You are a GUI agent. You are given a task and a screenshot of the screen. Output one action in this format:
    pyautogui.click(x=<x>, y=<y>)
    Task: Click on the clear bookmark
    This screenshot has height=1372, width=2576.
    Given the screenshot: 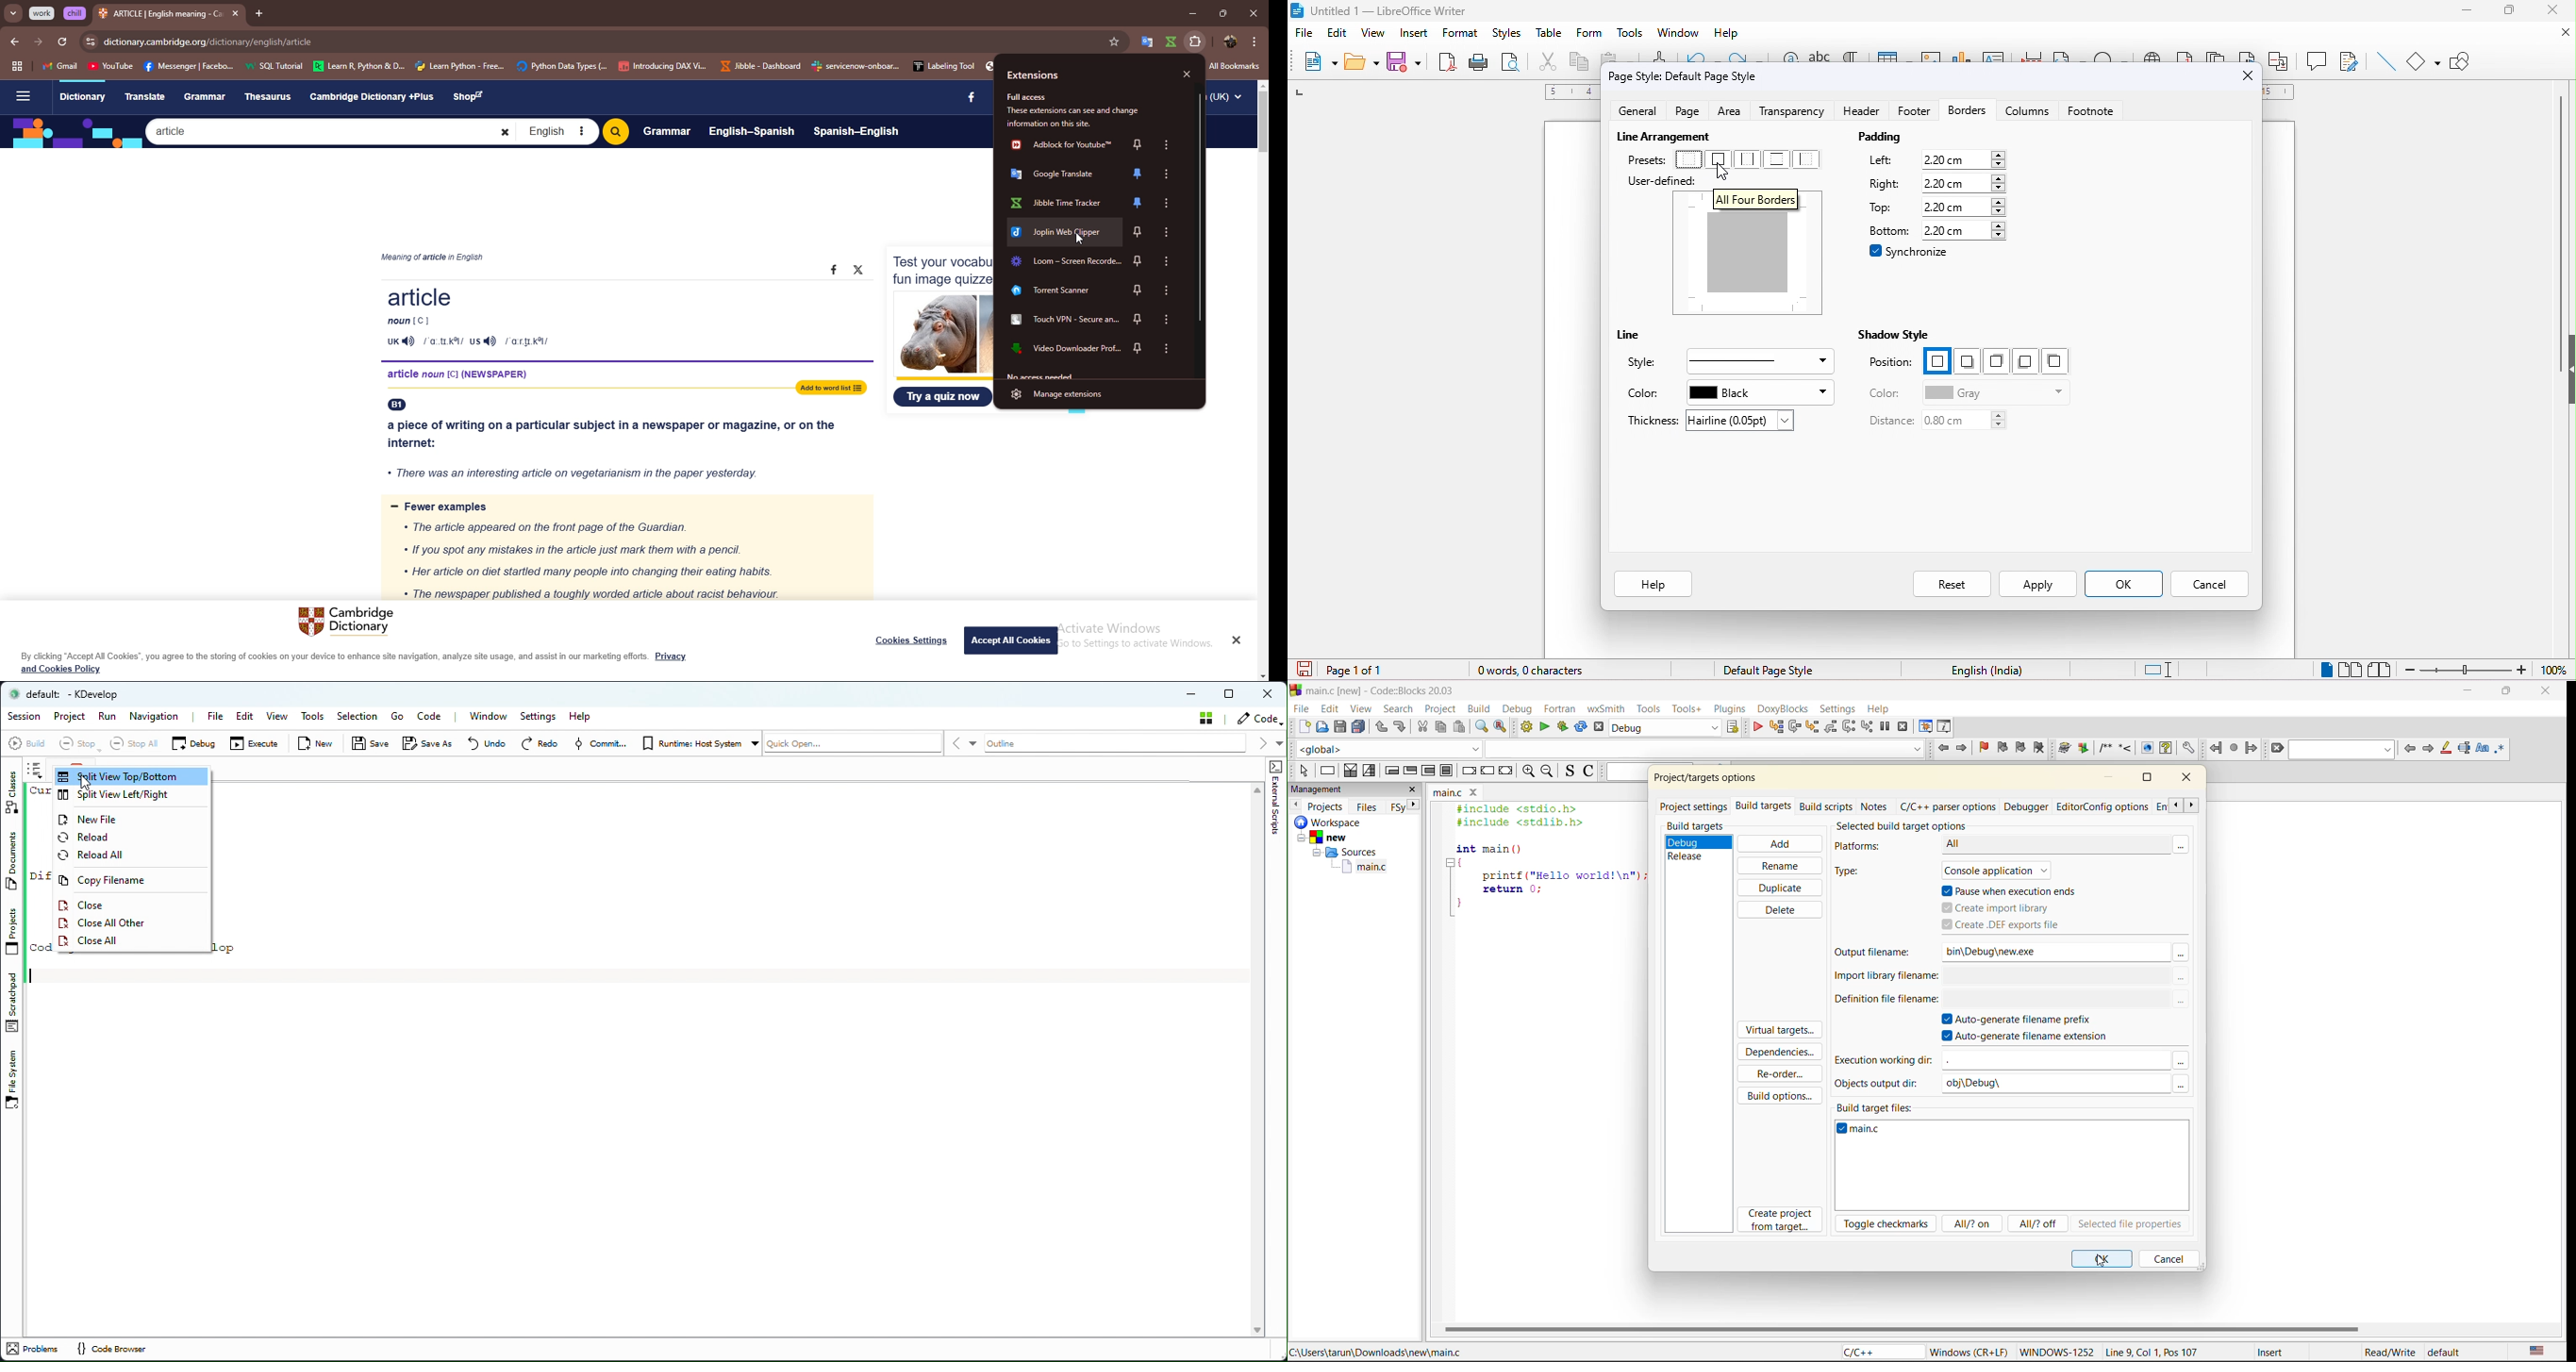 What is the action you would take?
    pyautogui.click(x=2039, y=747)
    